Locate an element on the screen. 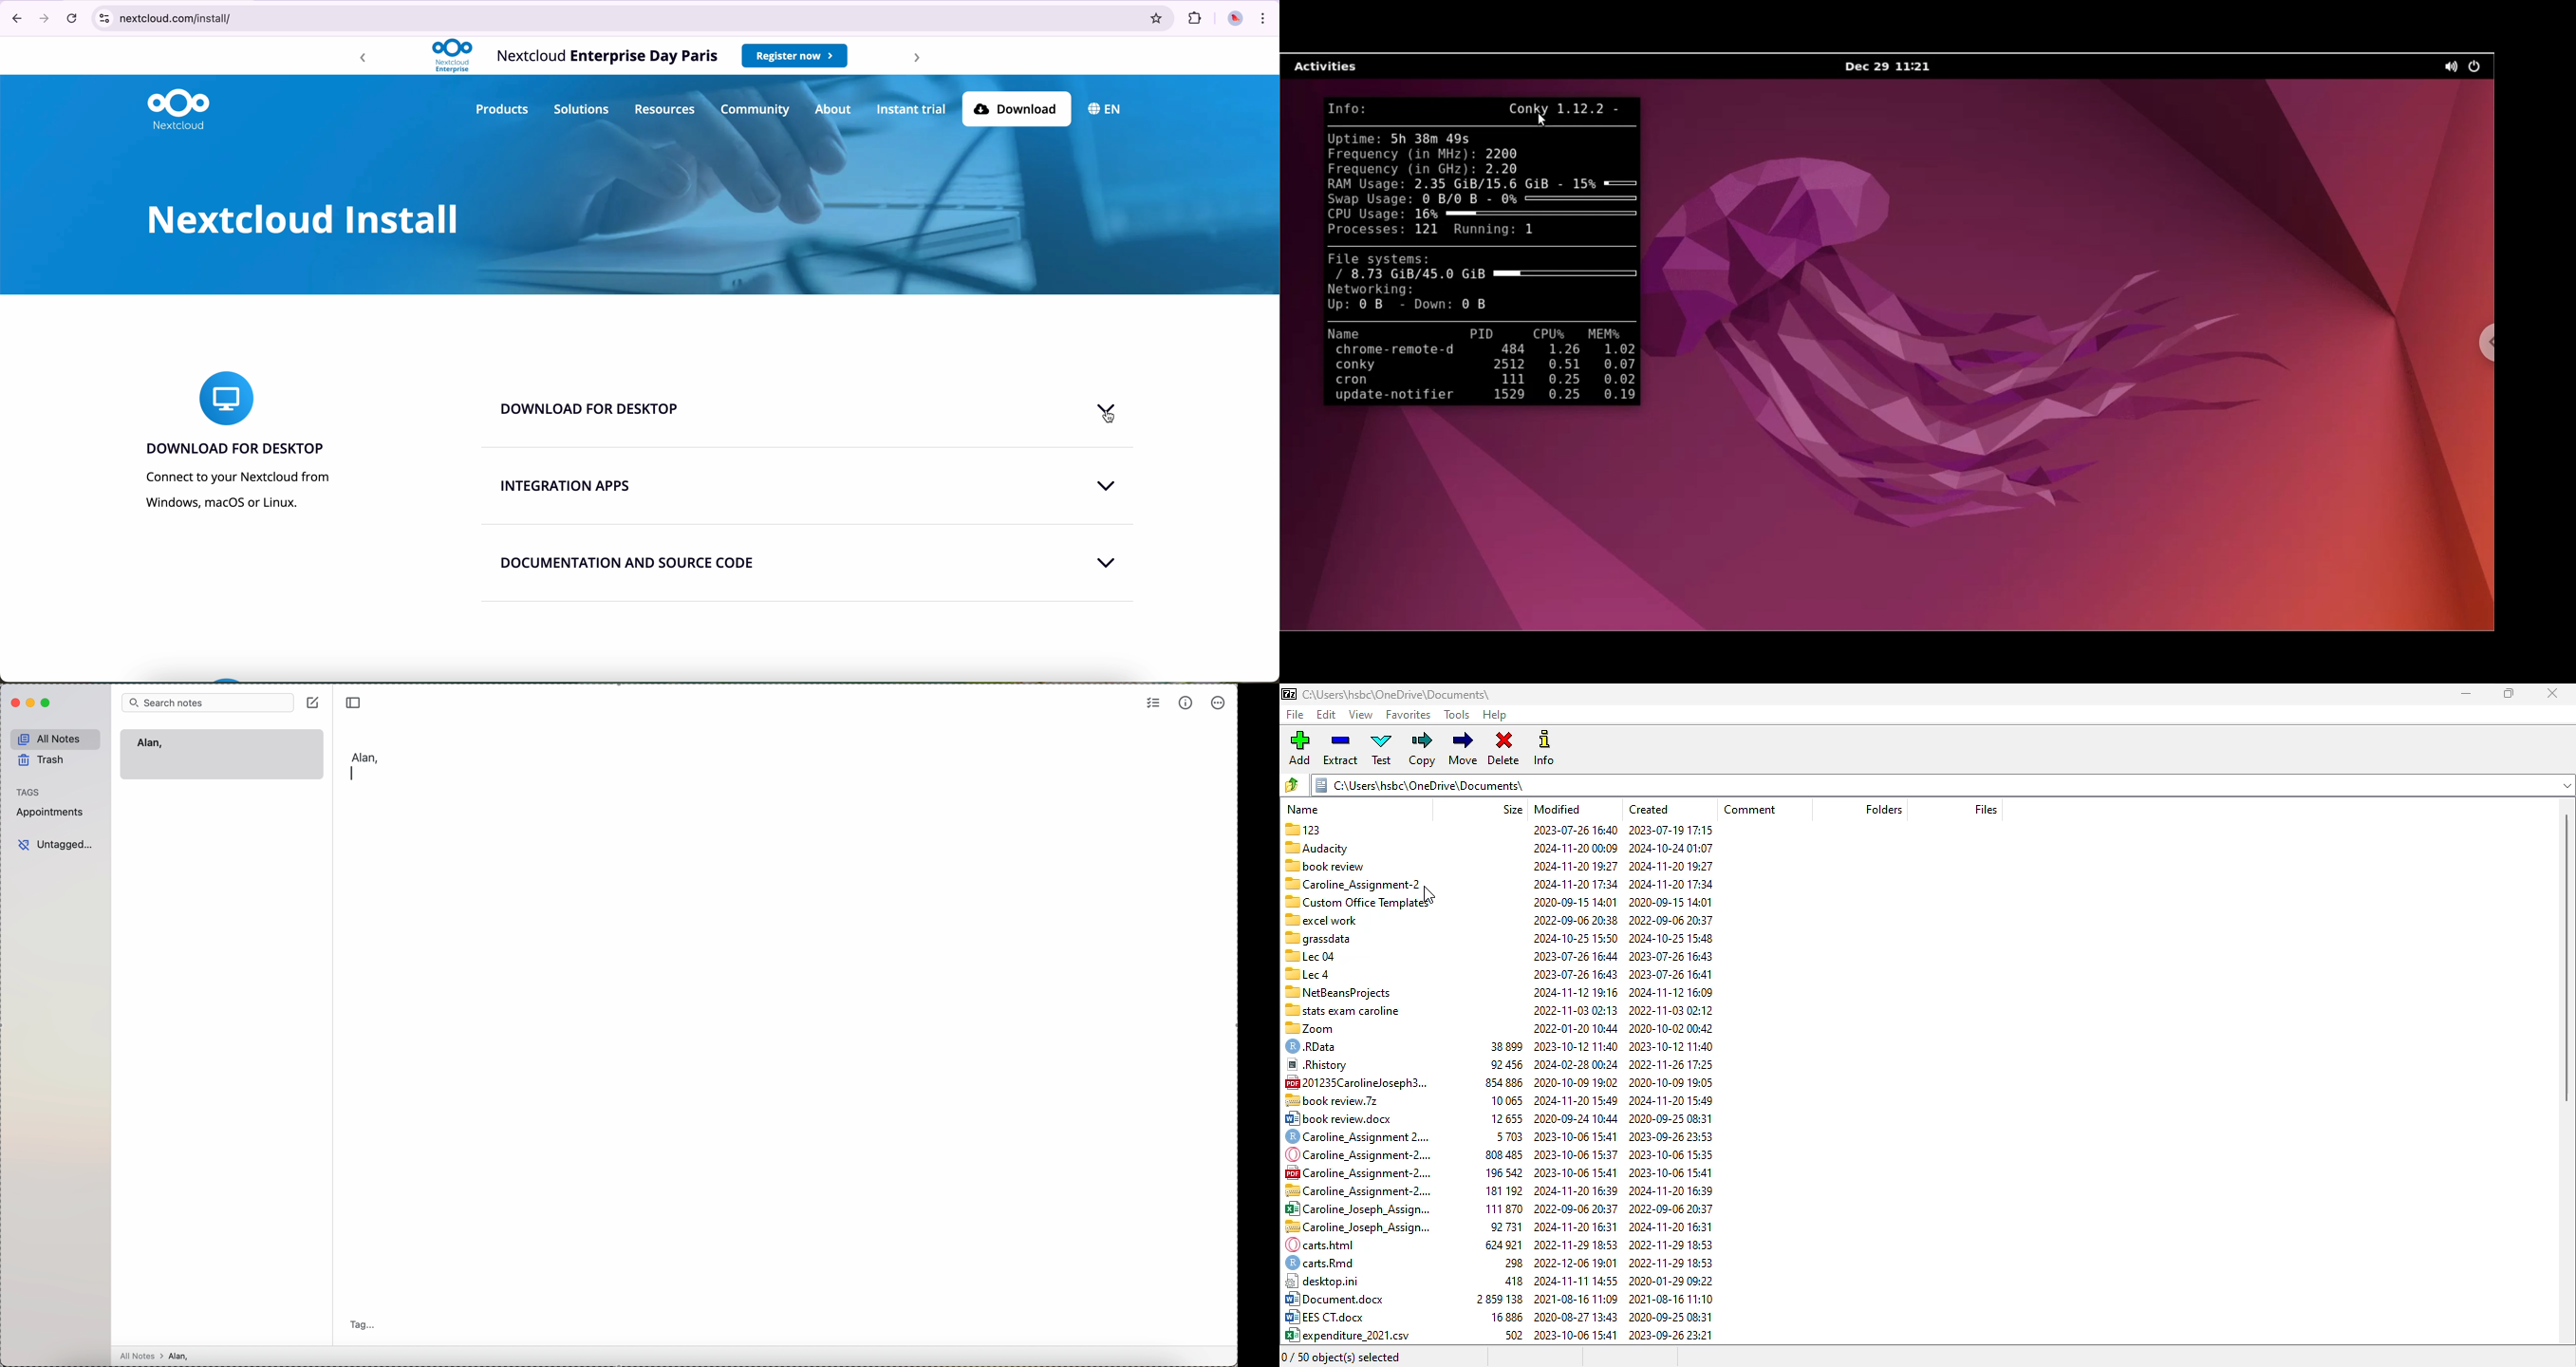 This screenshot has height=1372, width=2576. test is located at coordinates (1382, 749).